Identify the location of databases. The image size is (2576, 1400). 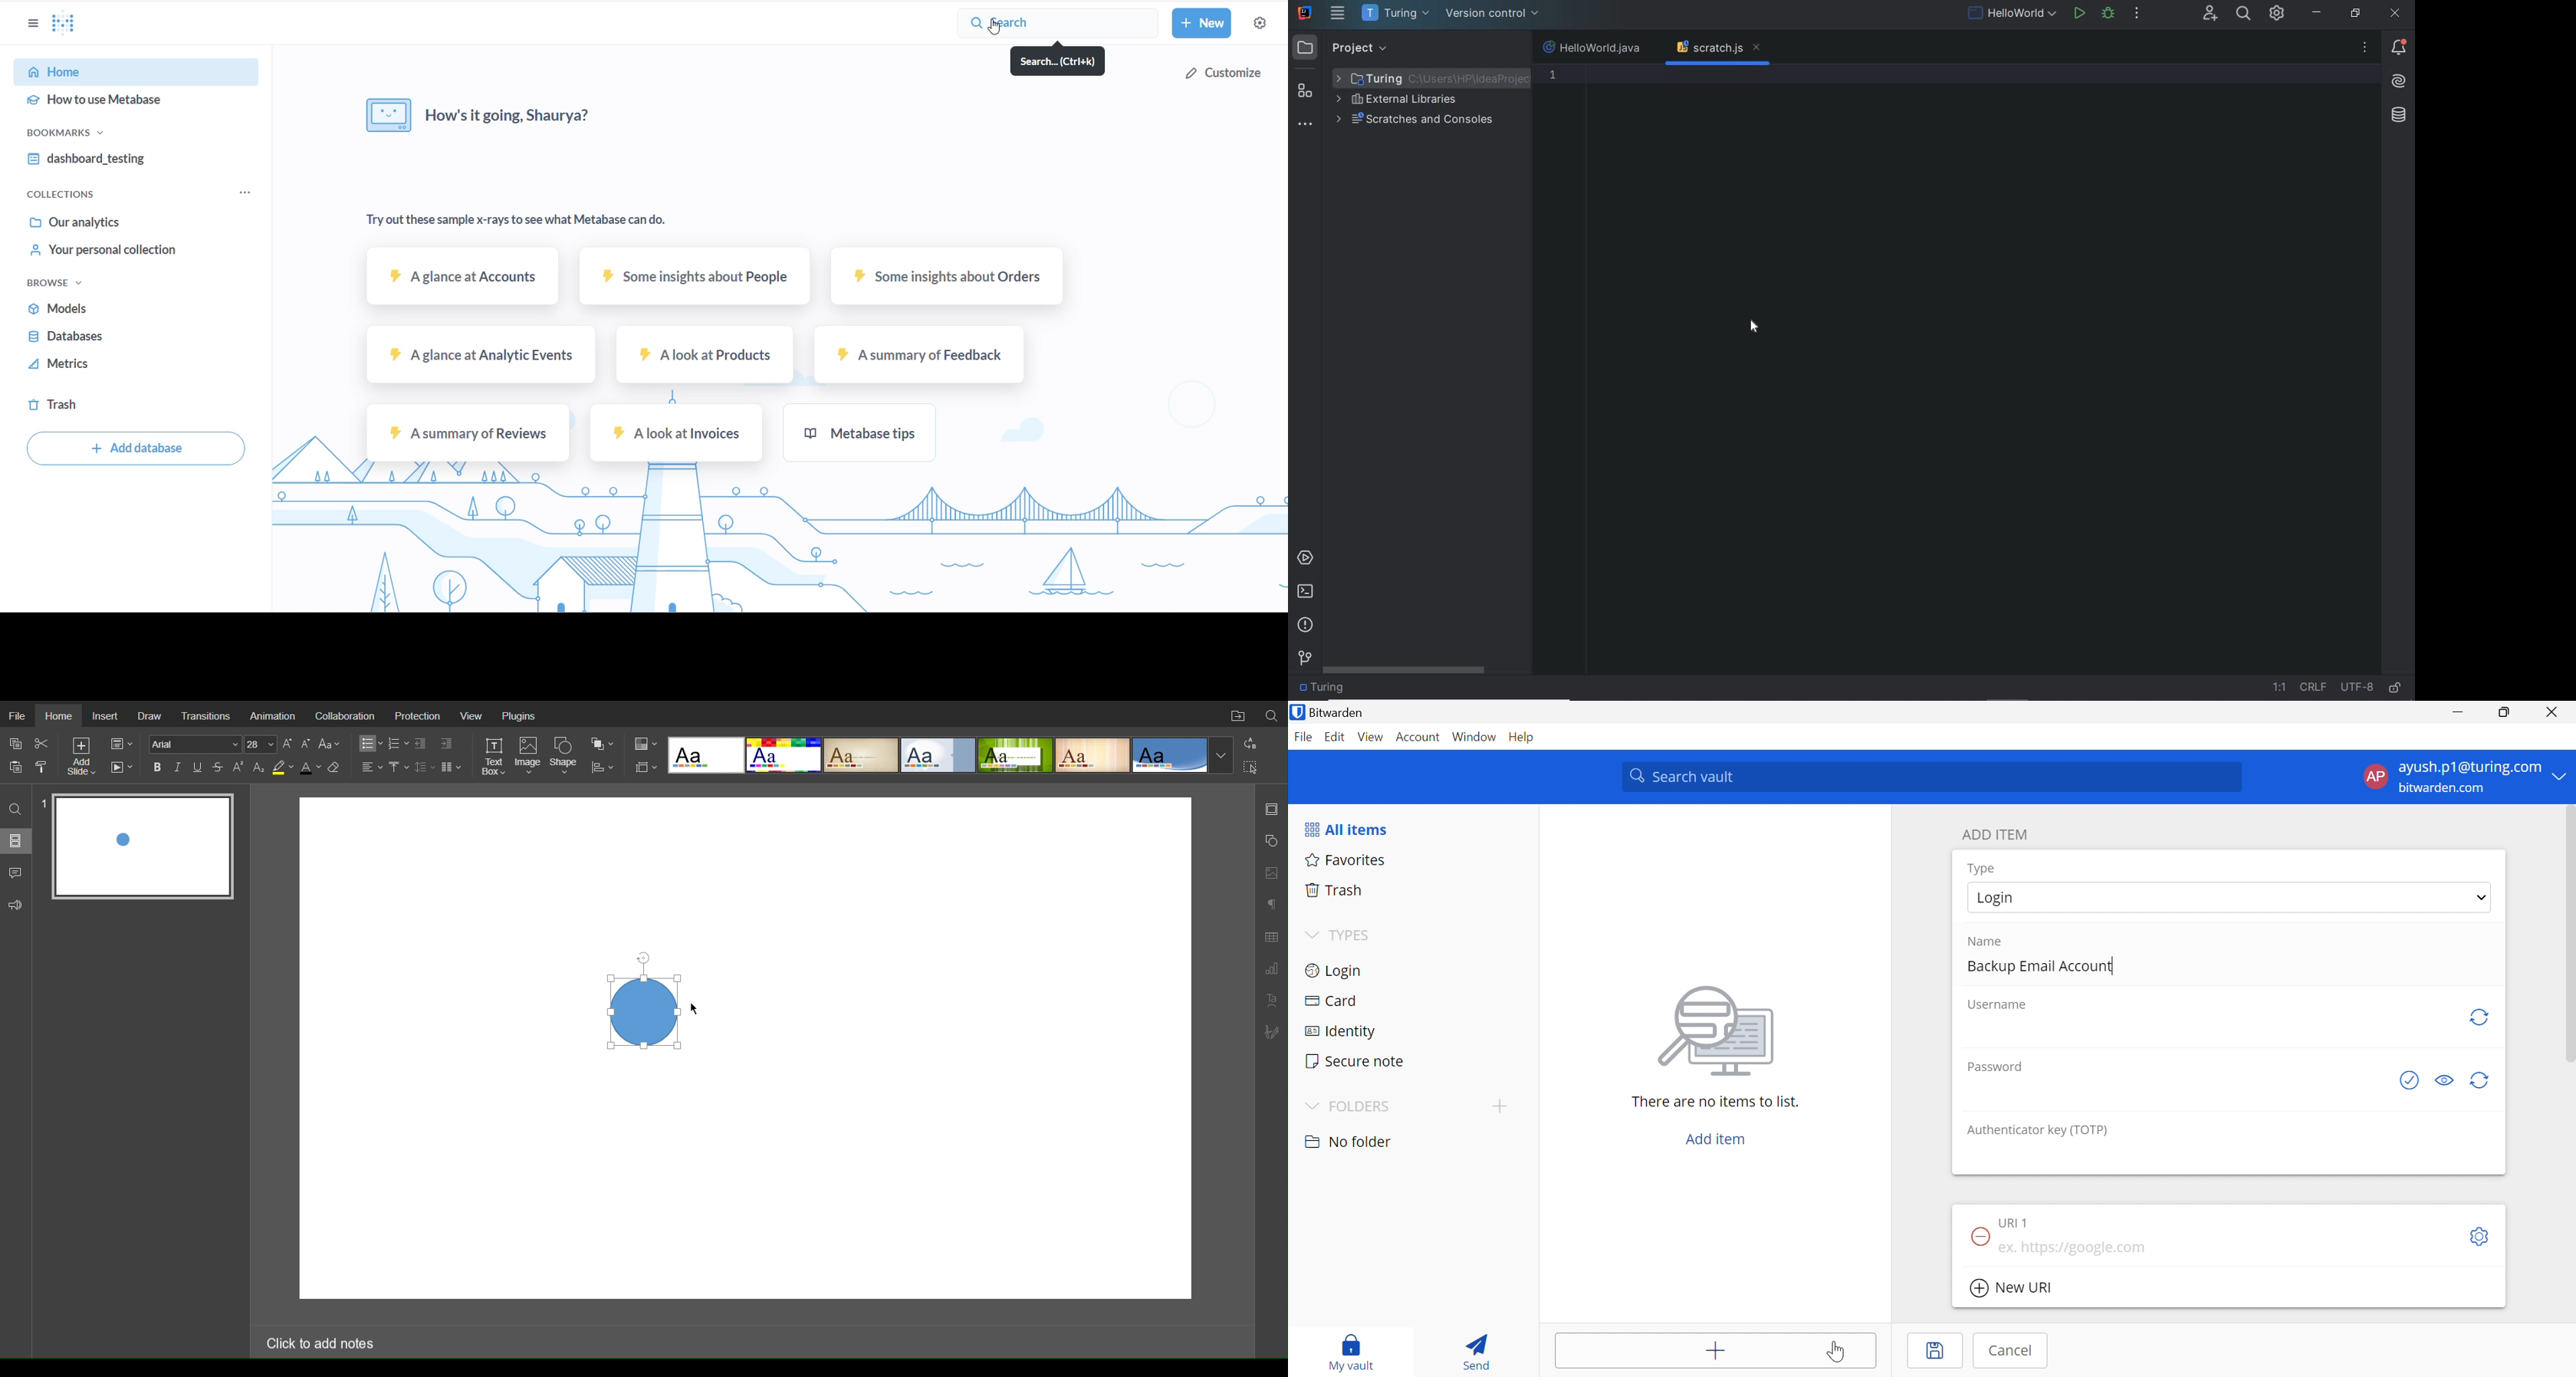
(111, 339).